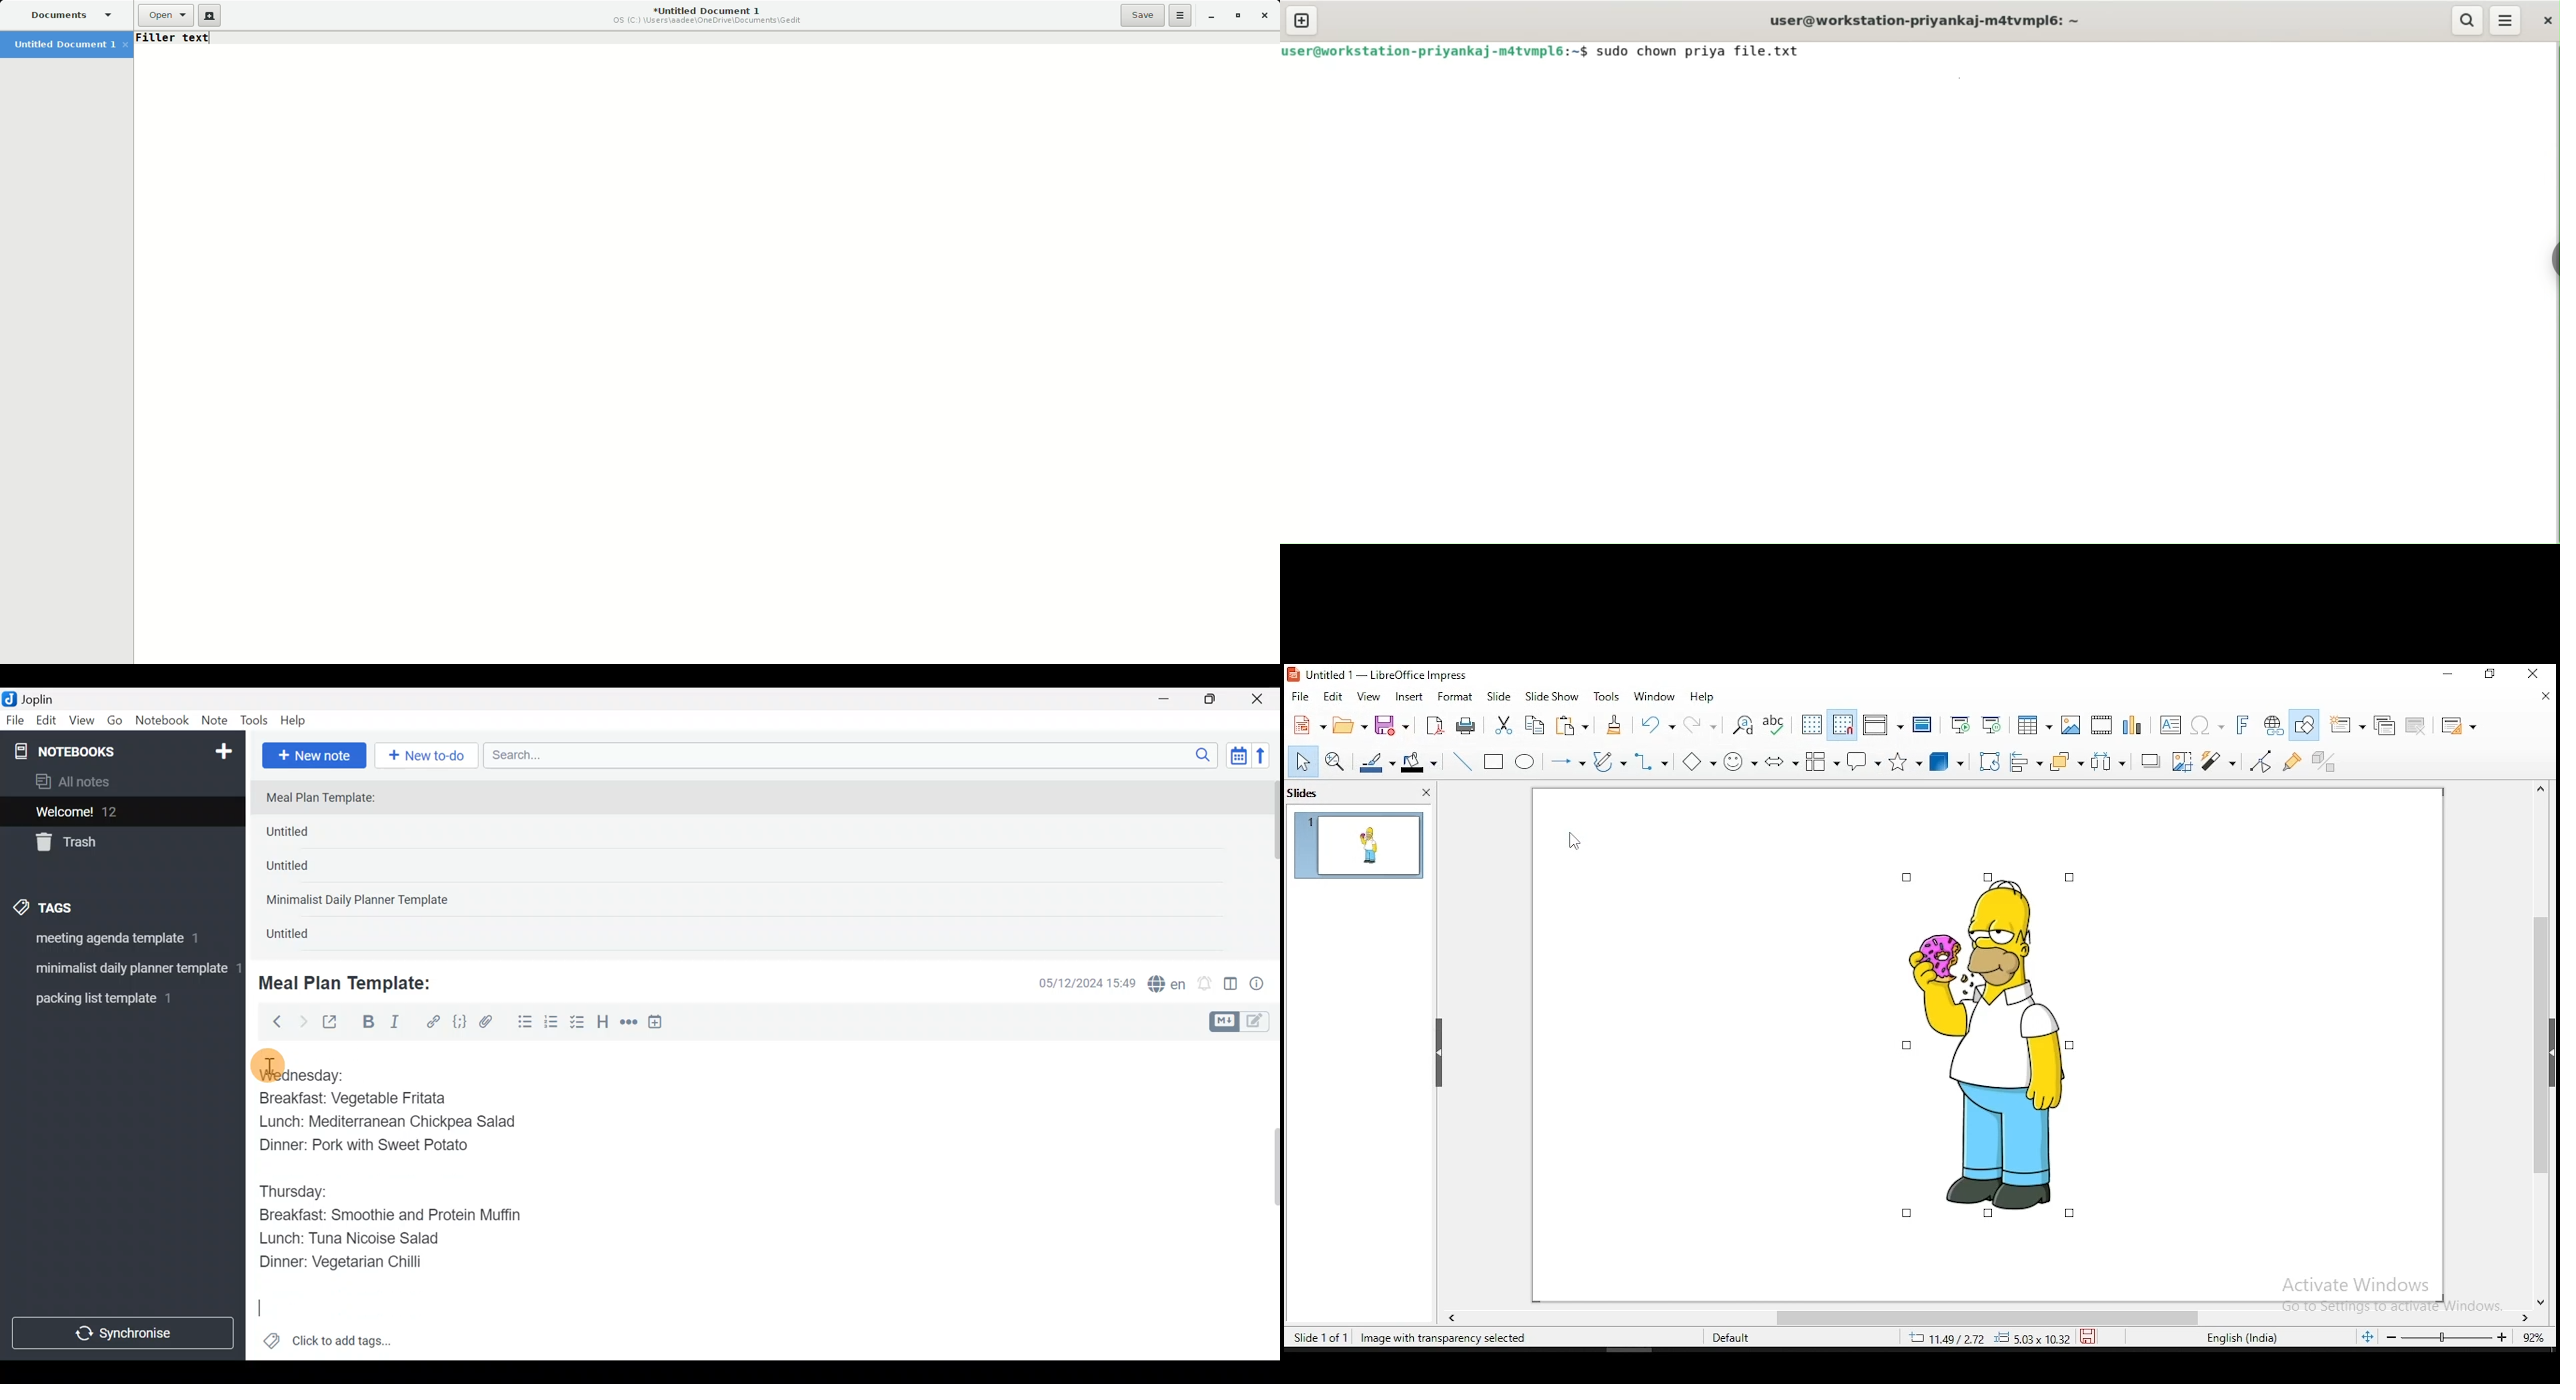  Describe the element at coordinates (2295, 760) in the screenshot. I see `show gluepoint functions` at that location.